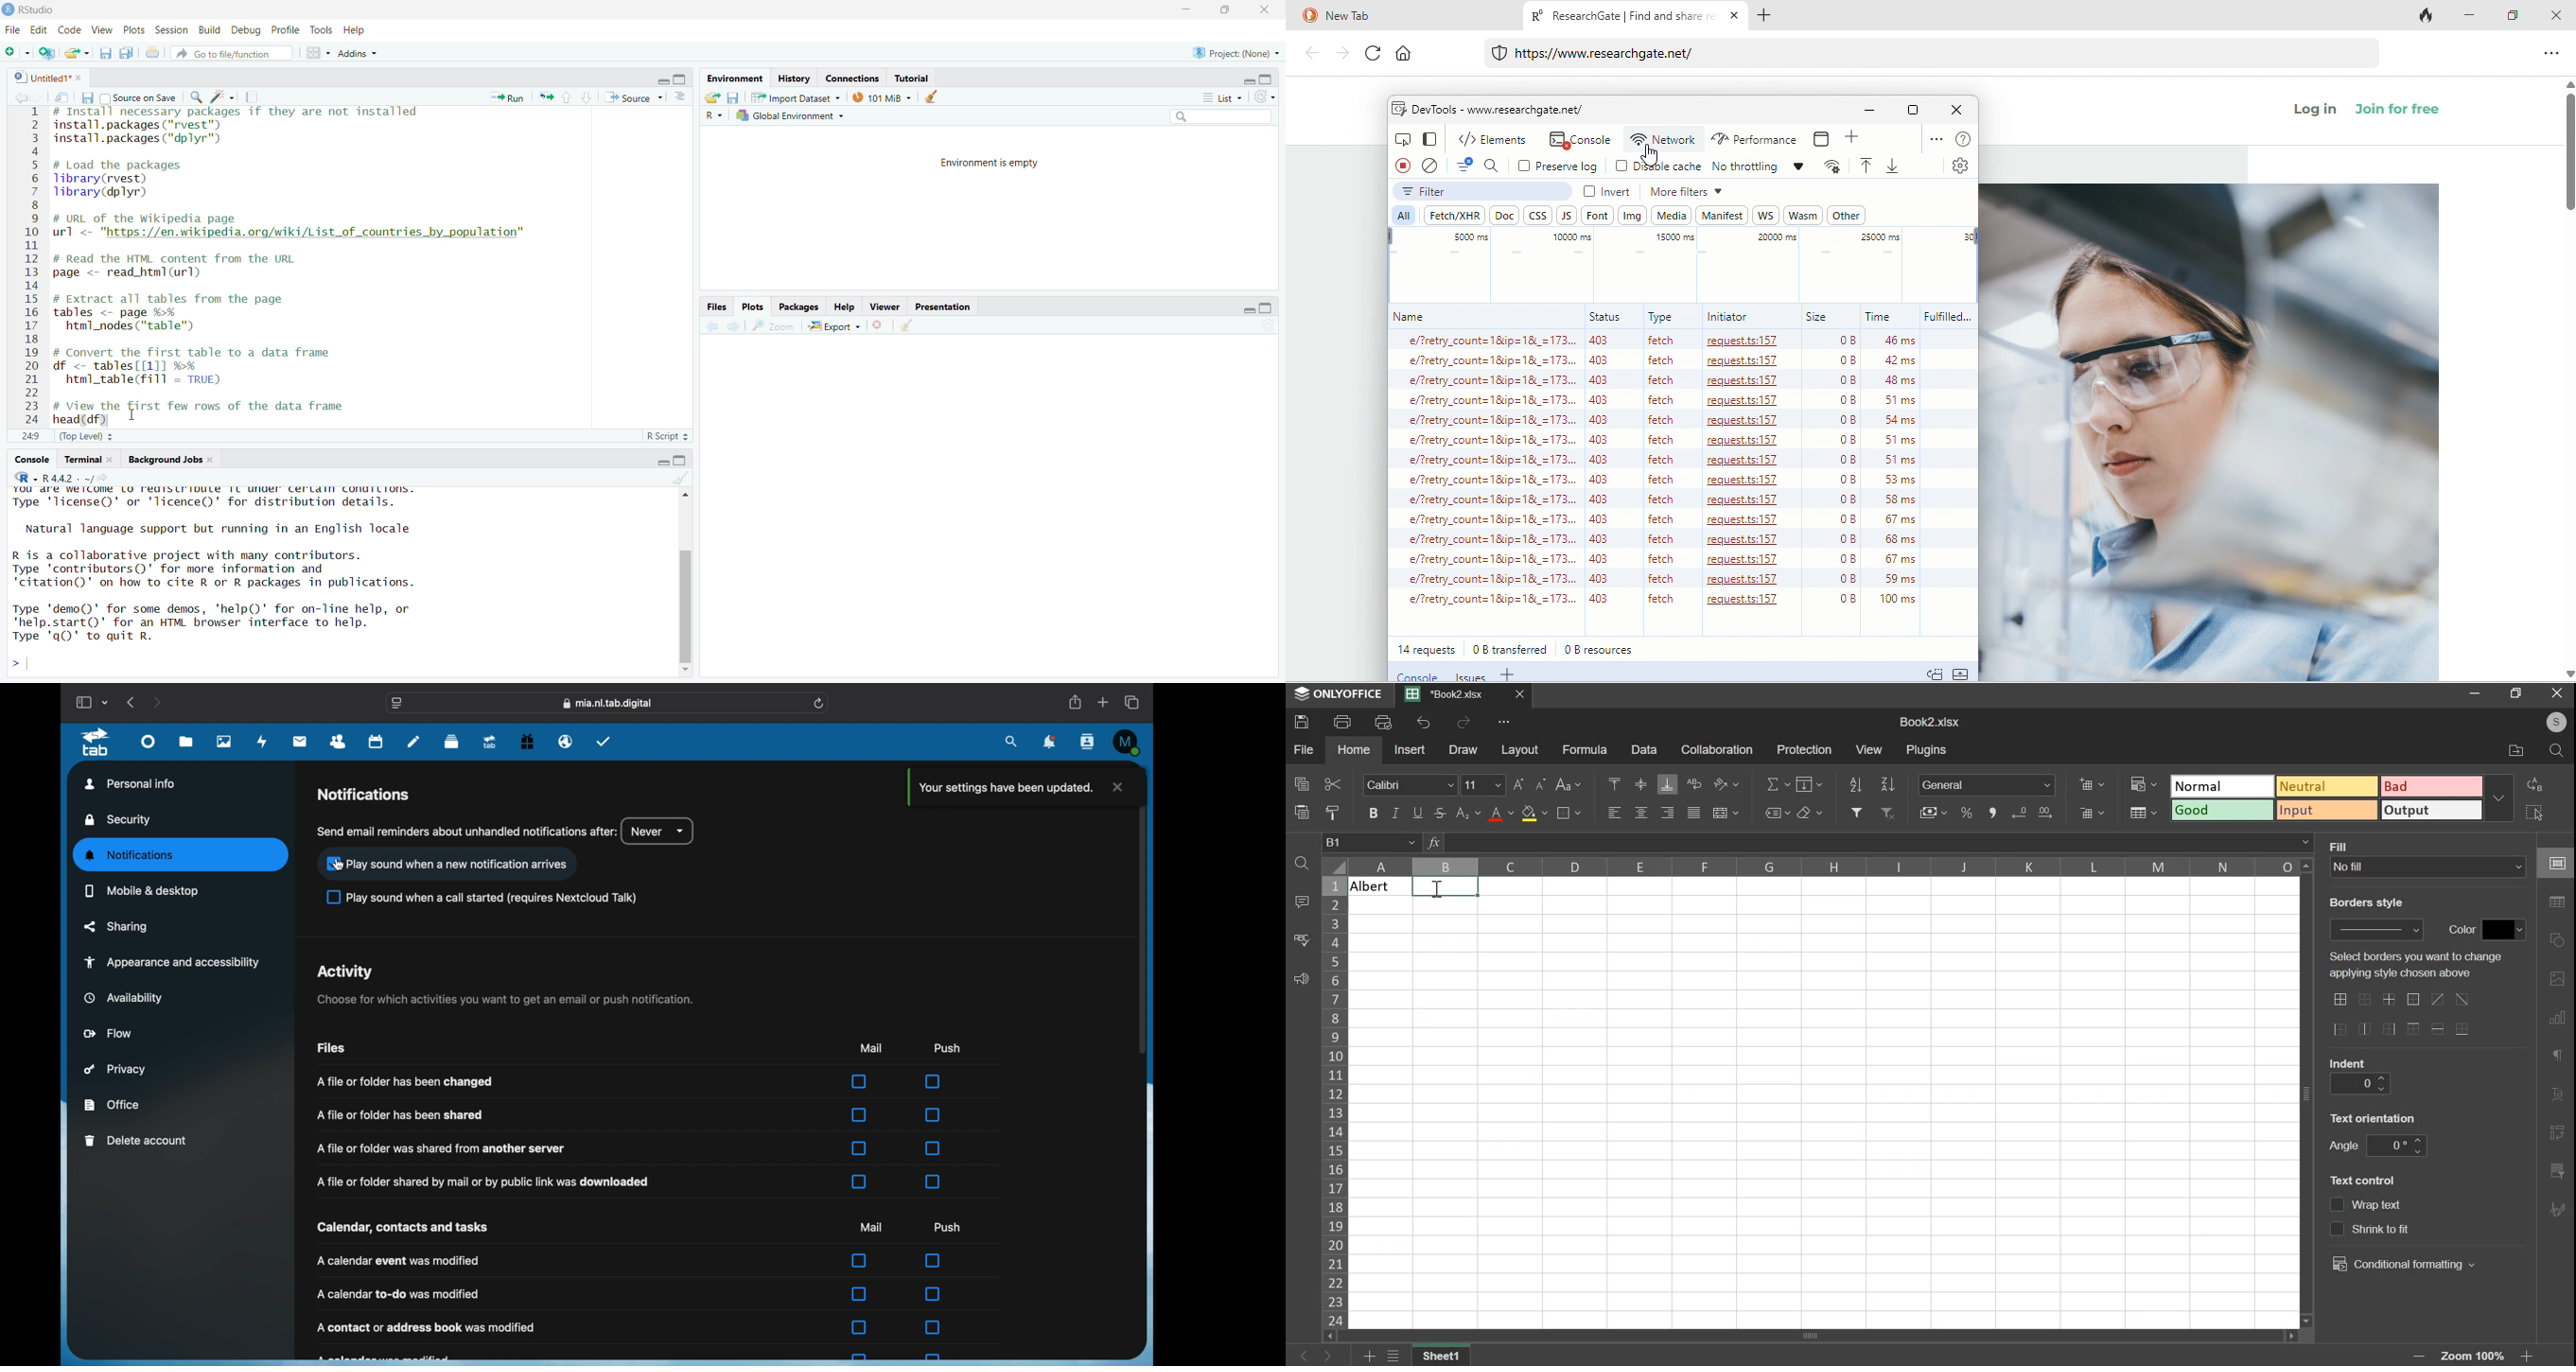 The width and height of the screenshot is (2576, 1372). I want to click on redo, so click(1465, 722).